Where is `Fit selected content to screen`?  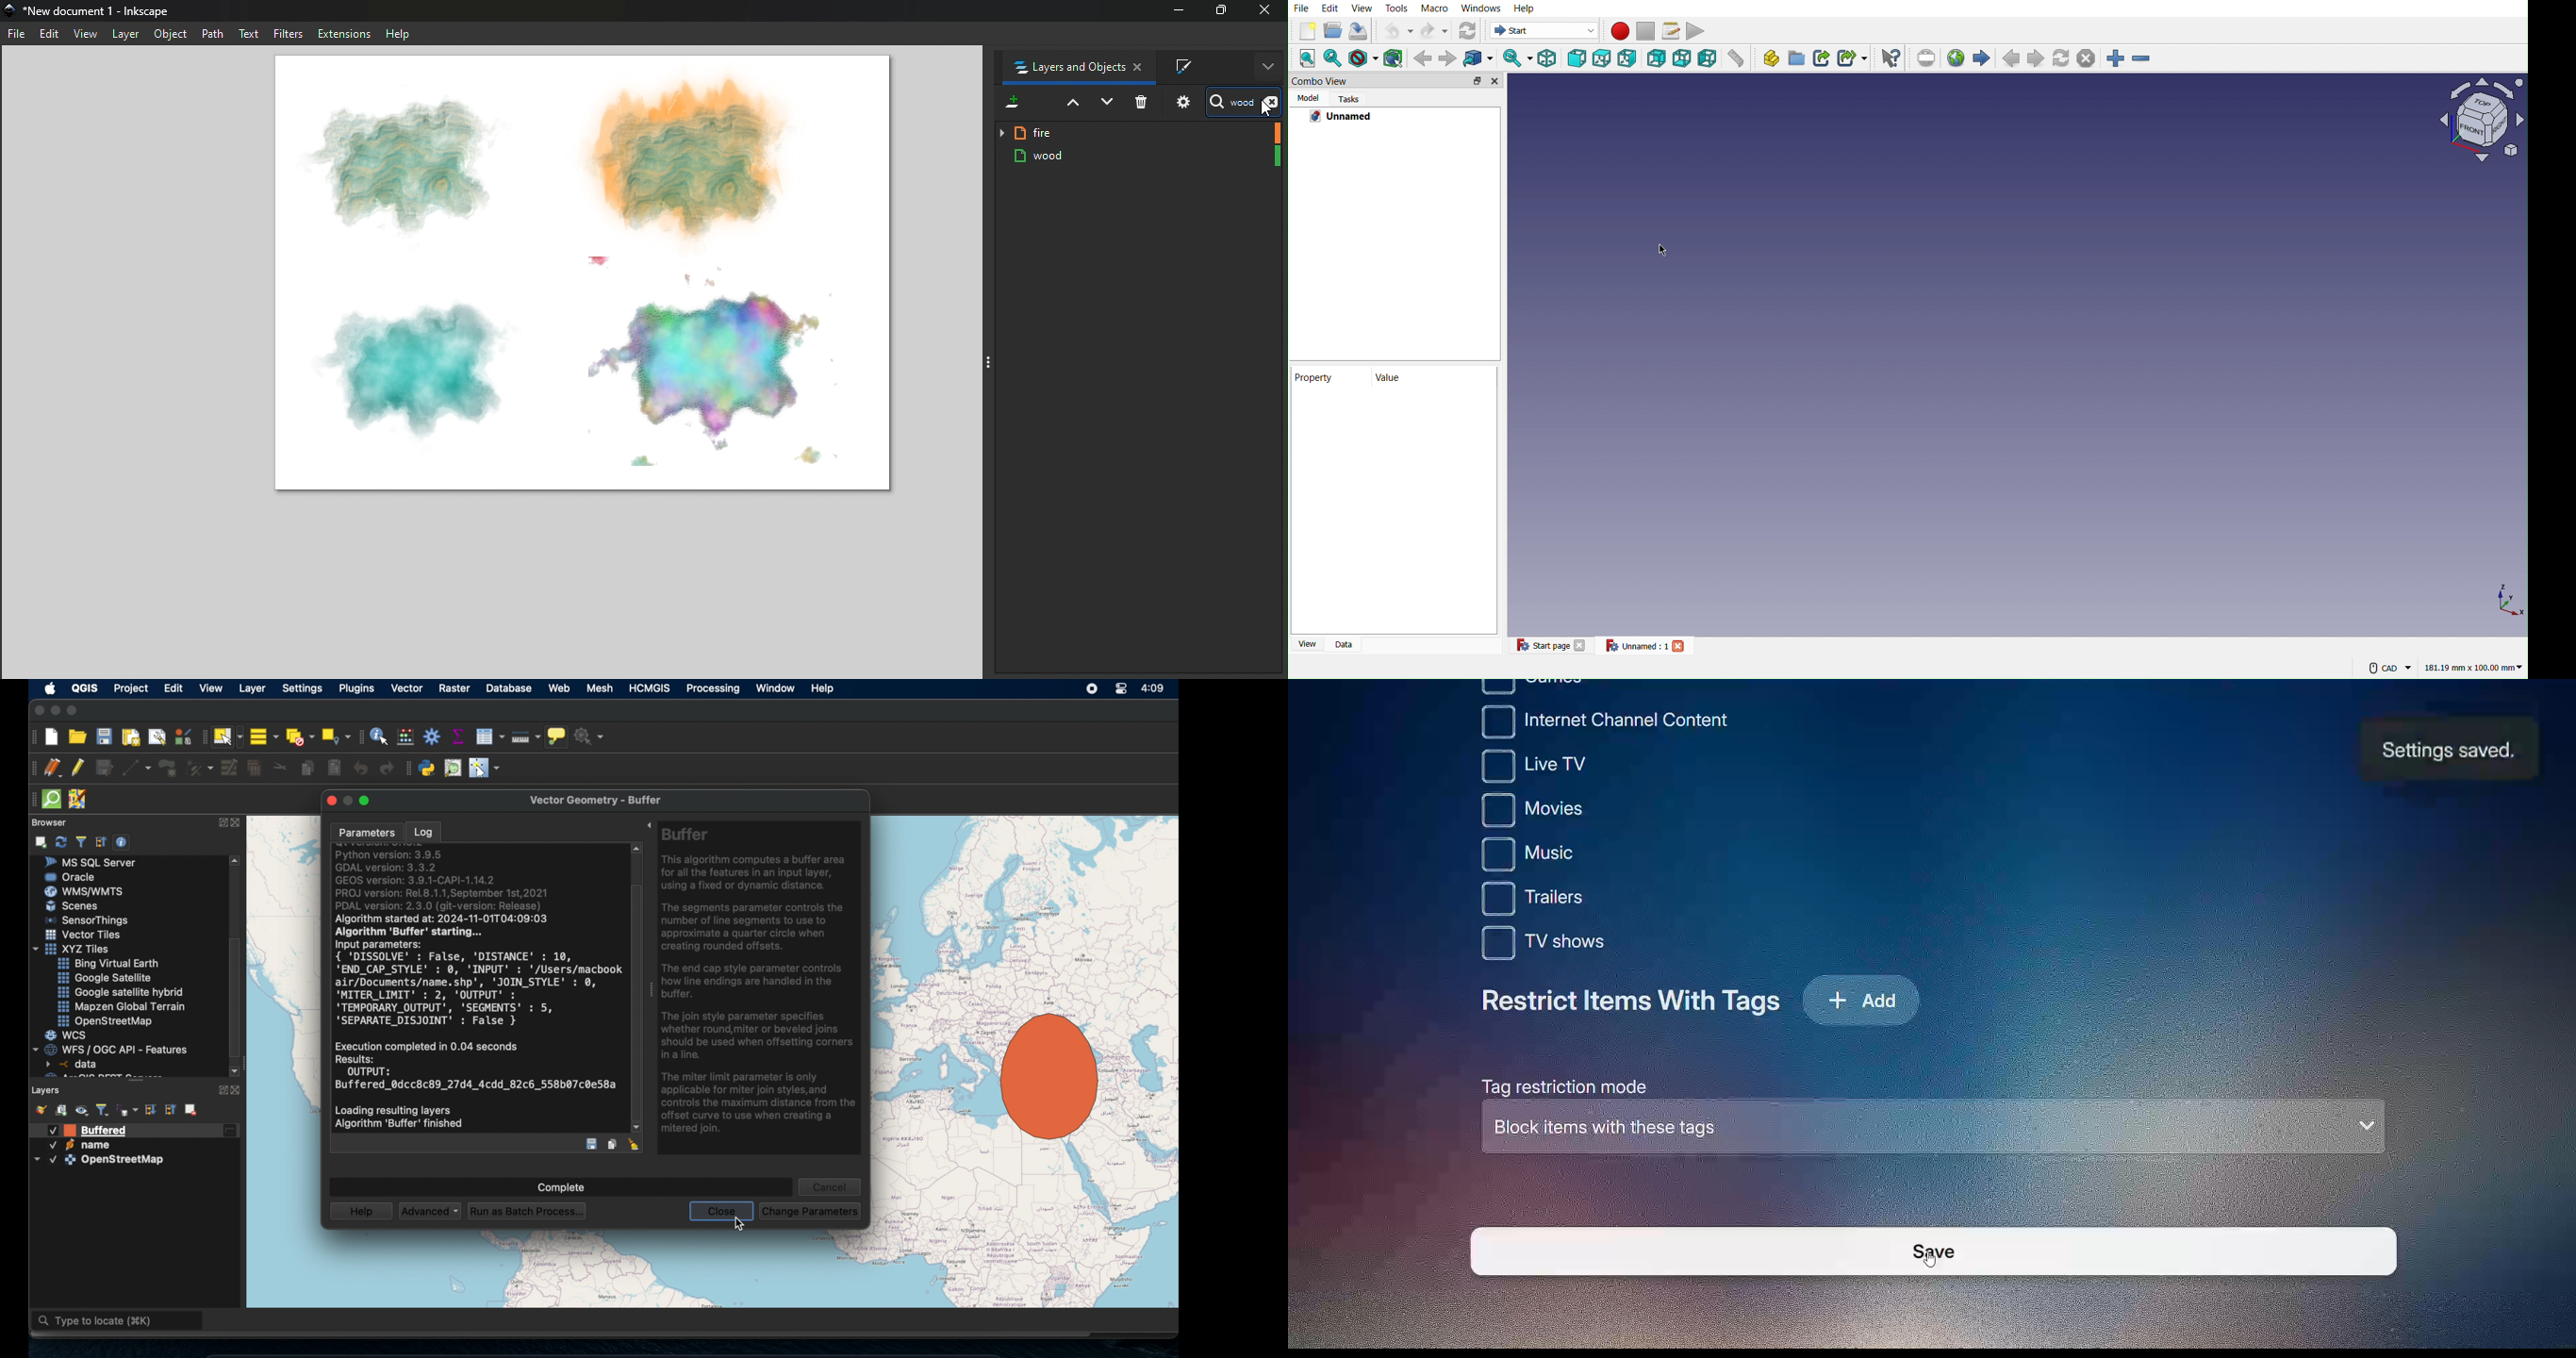 Fit selected content to screen is located at coordinates (1335, 59).